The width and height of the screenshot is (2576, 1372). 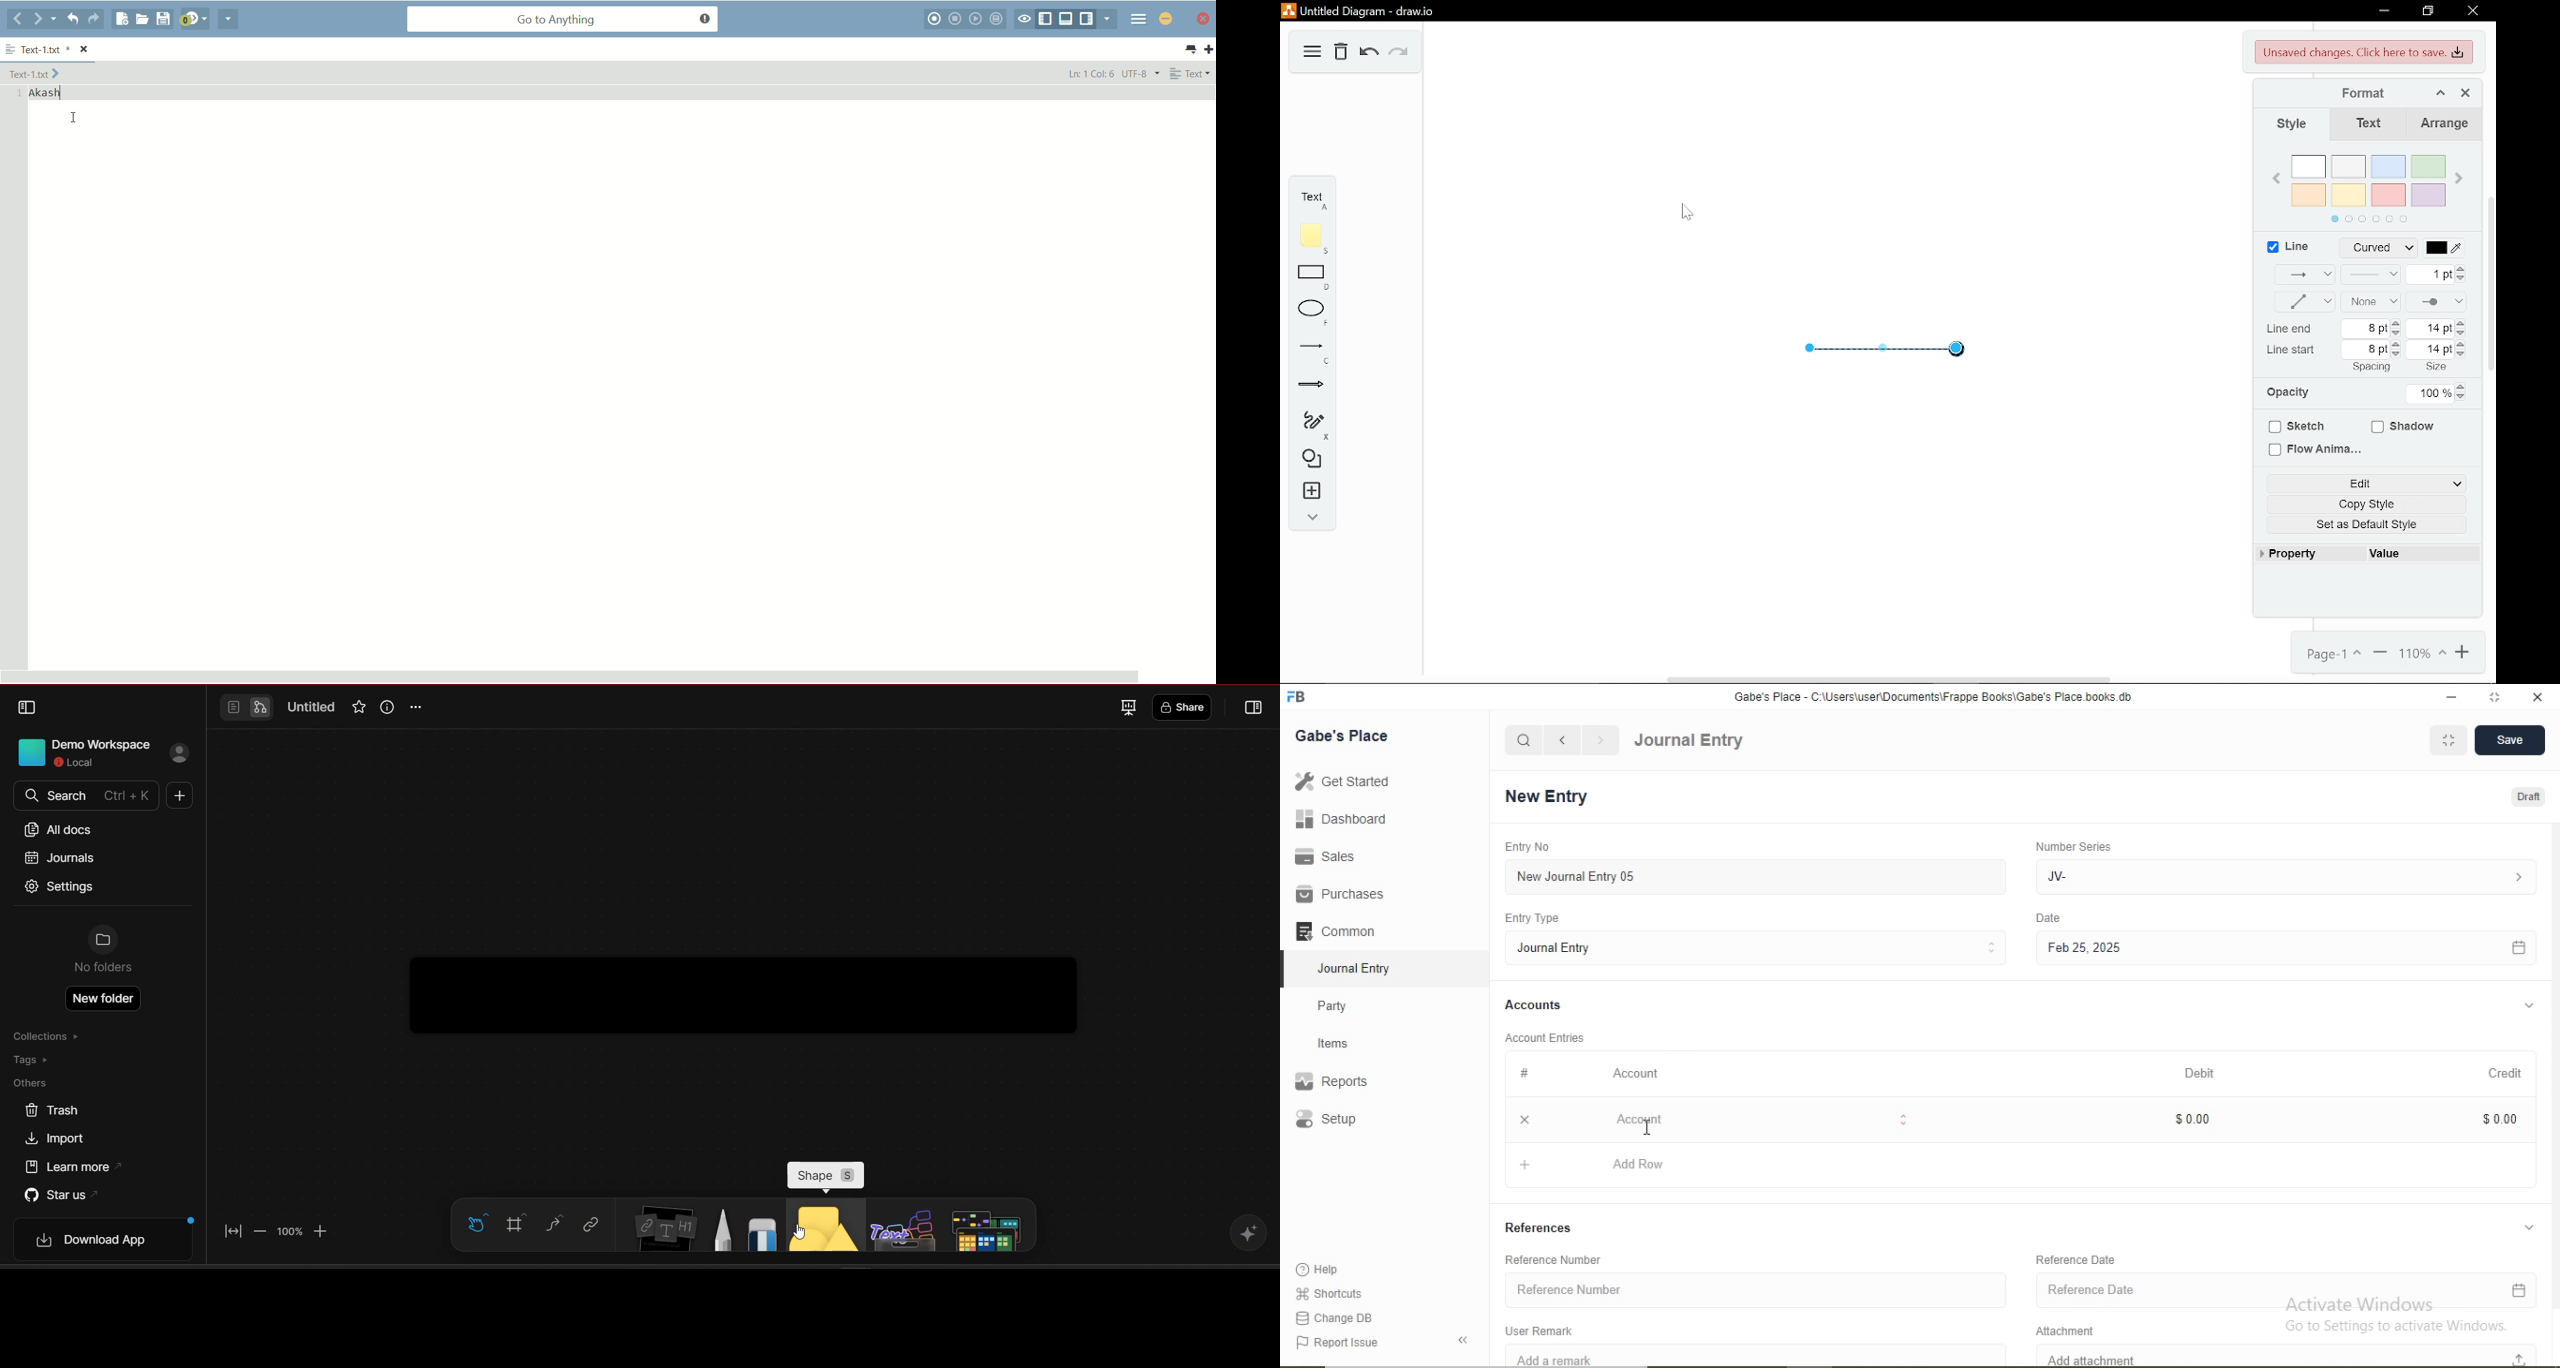 I want to click on Add a remark, so click(x=1756, y=1355).